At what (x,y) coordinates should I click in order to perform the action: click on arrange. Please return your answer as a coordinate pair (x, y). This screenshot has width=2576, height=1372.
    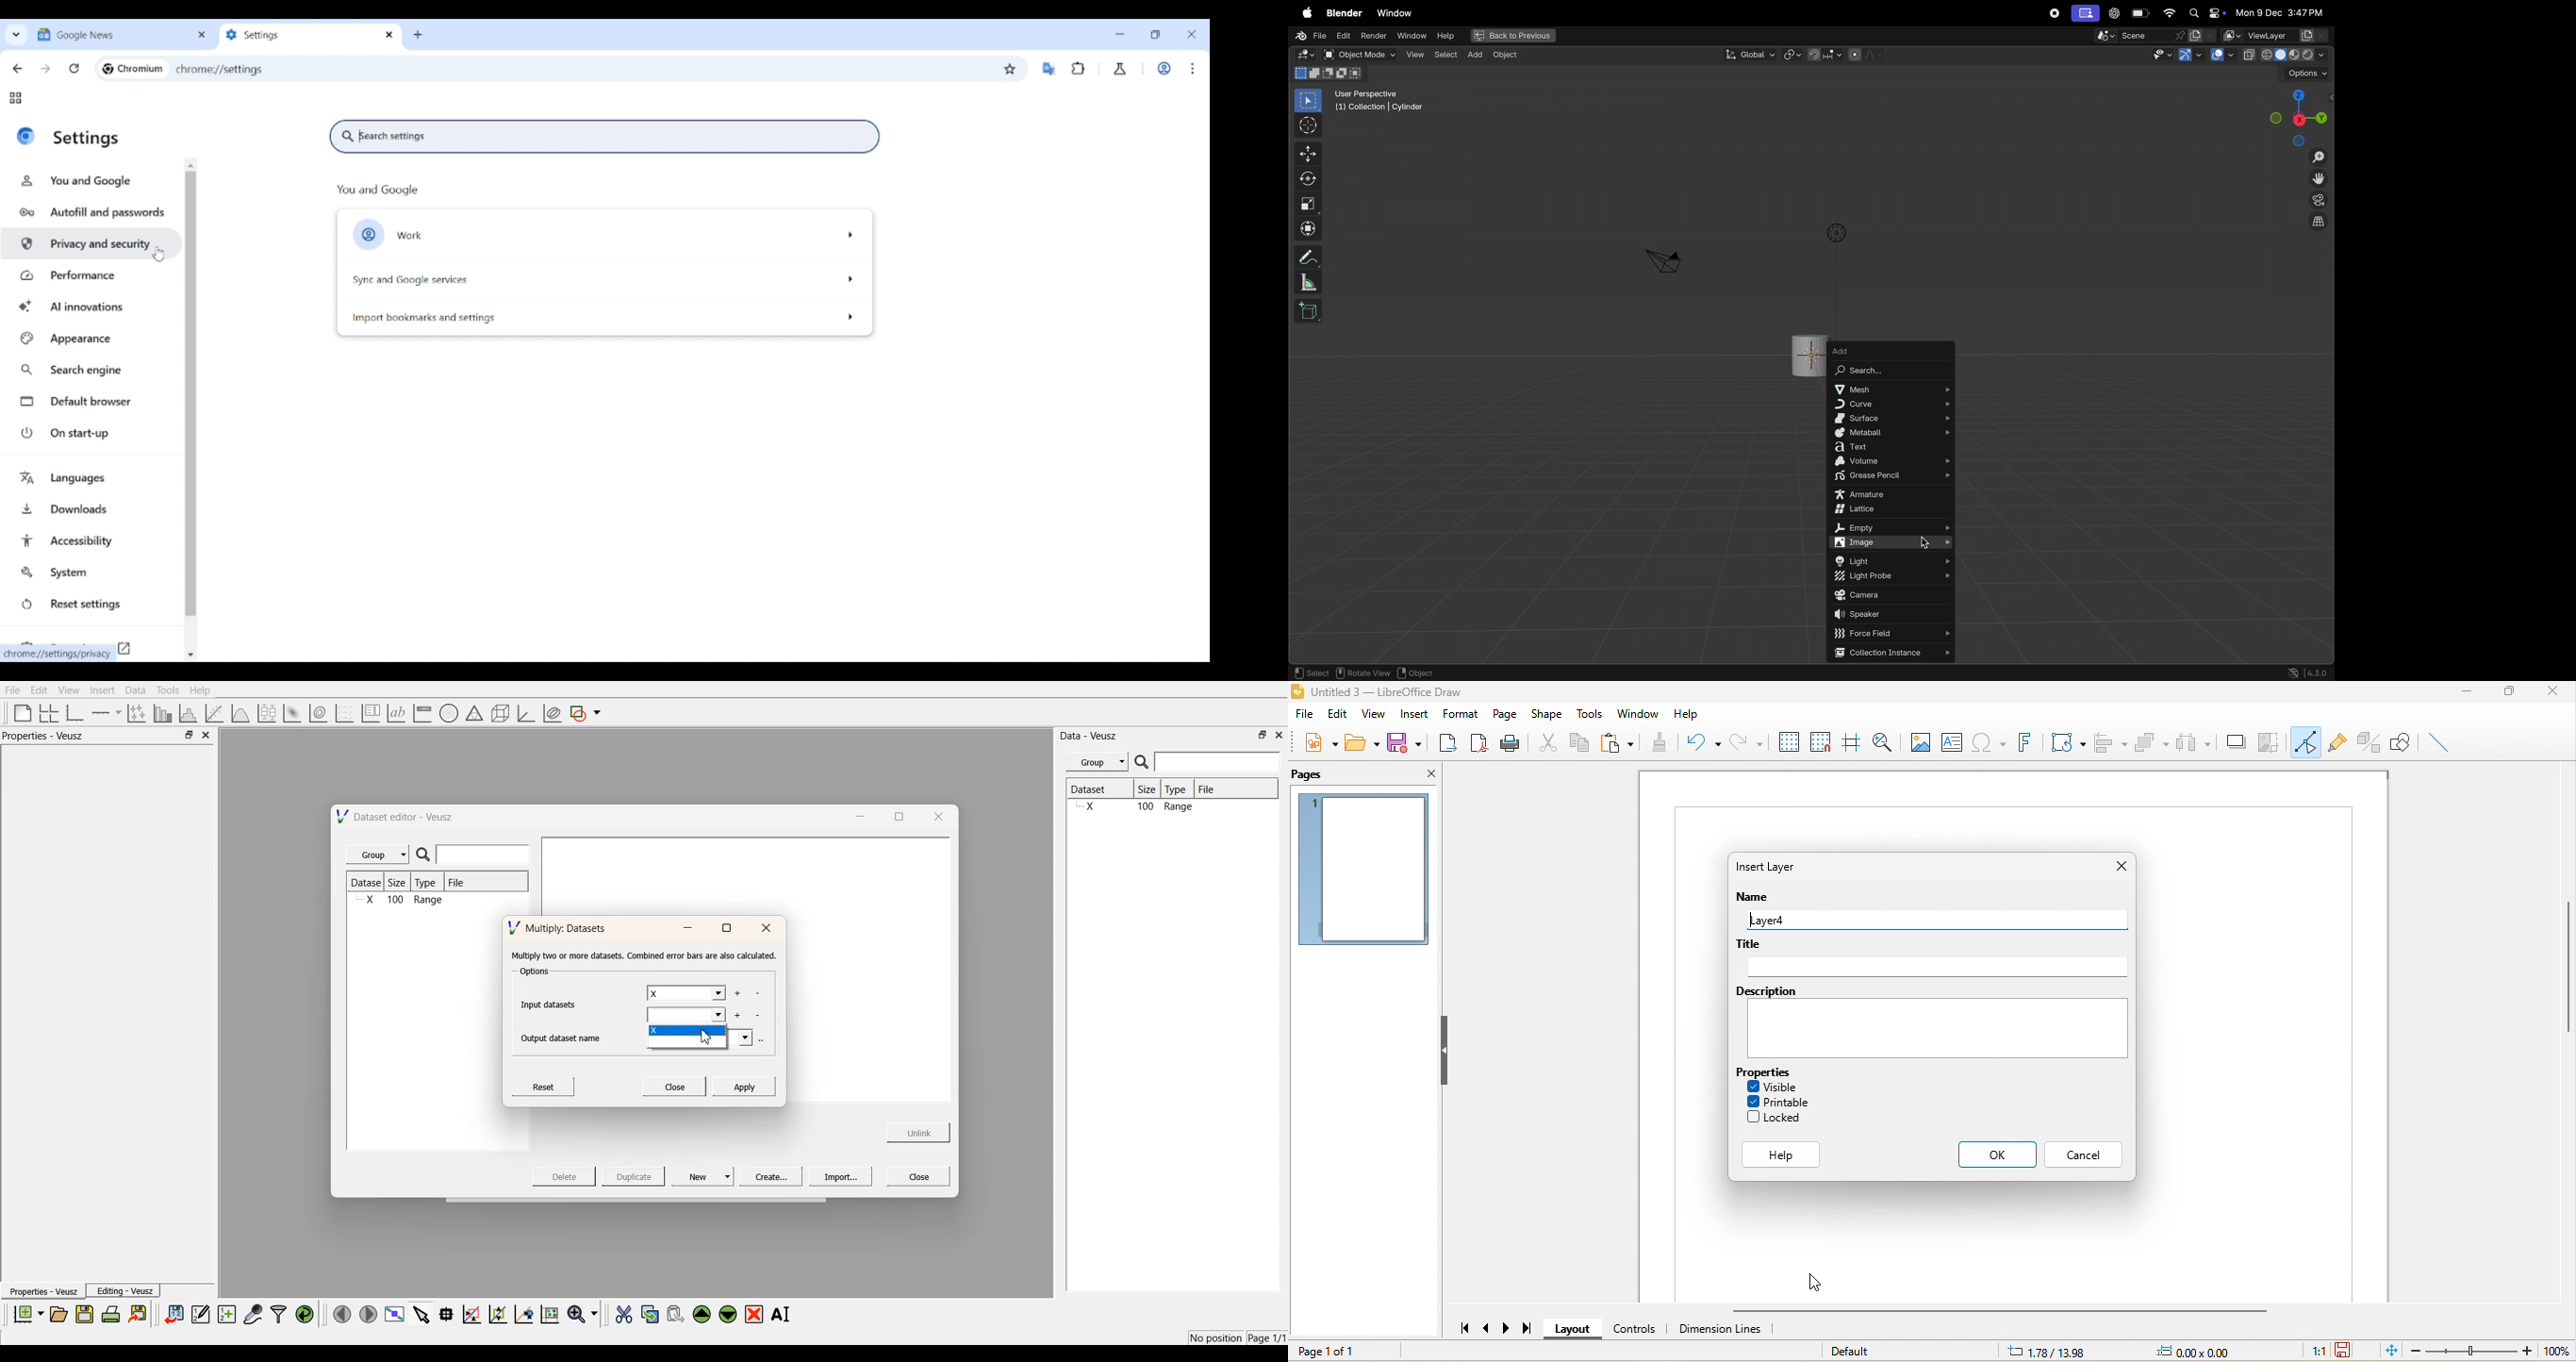
    Looking at the image, I should click on (2153, 741).